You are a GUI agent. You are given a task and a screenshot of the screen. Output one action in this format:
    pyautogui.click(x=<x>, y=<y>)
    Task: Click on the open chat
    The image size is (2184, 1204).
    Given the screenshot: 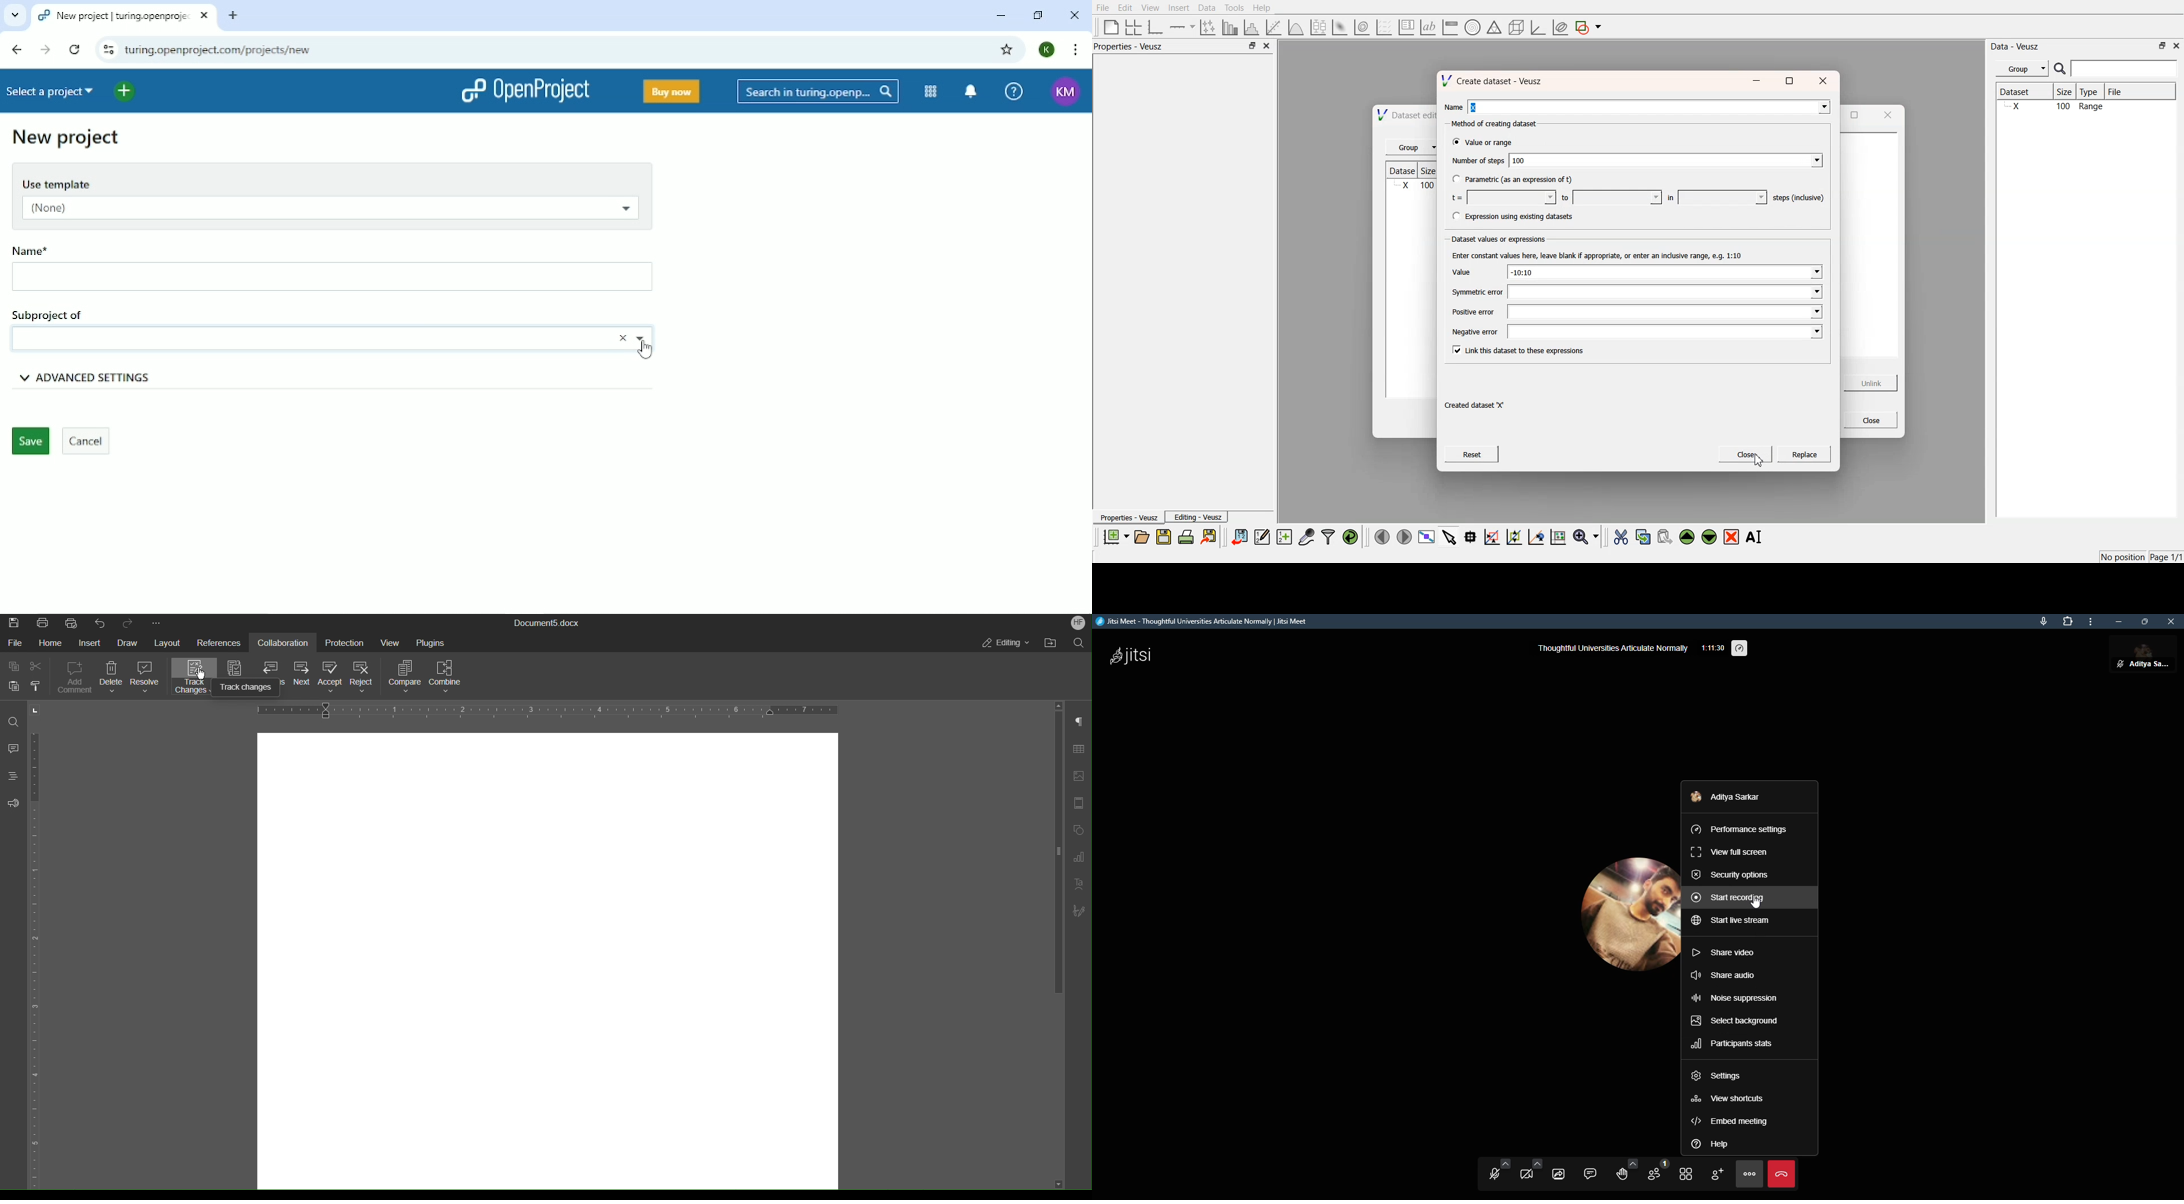 What is the action you would take?
    pyautogui.click(x=1592, y=1173)
    